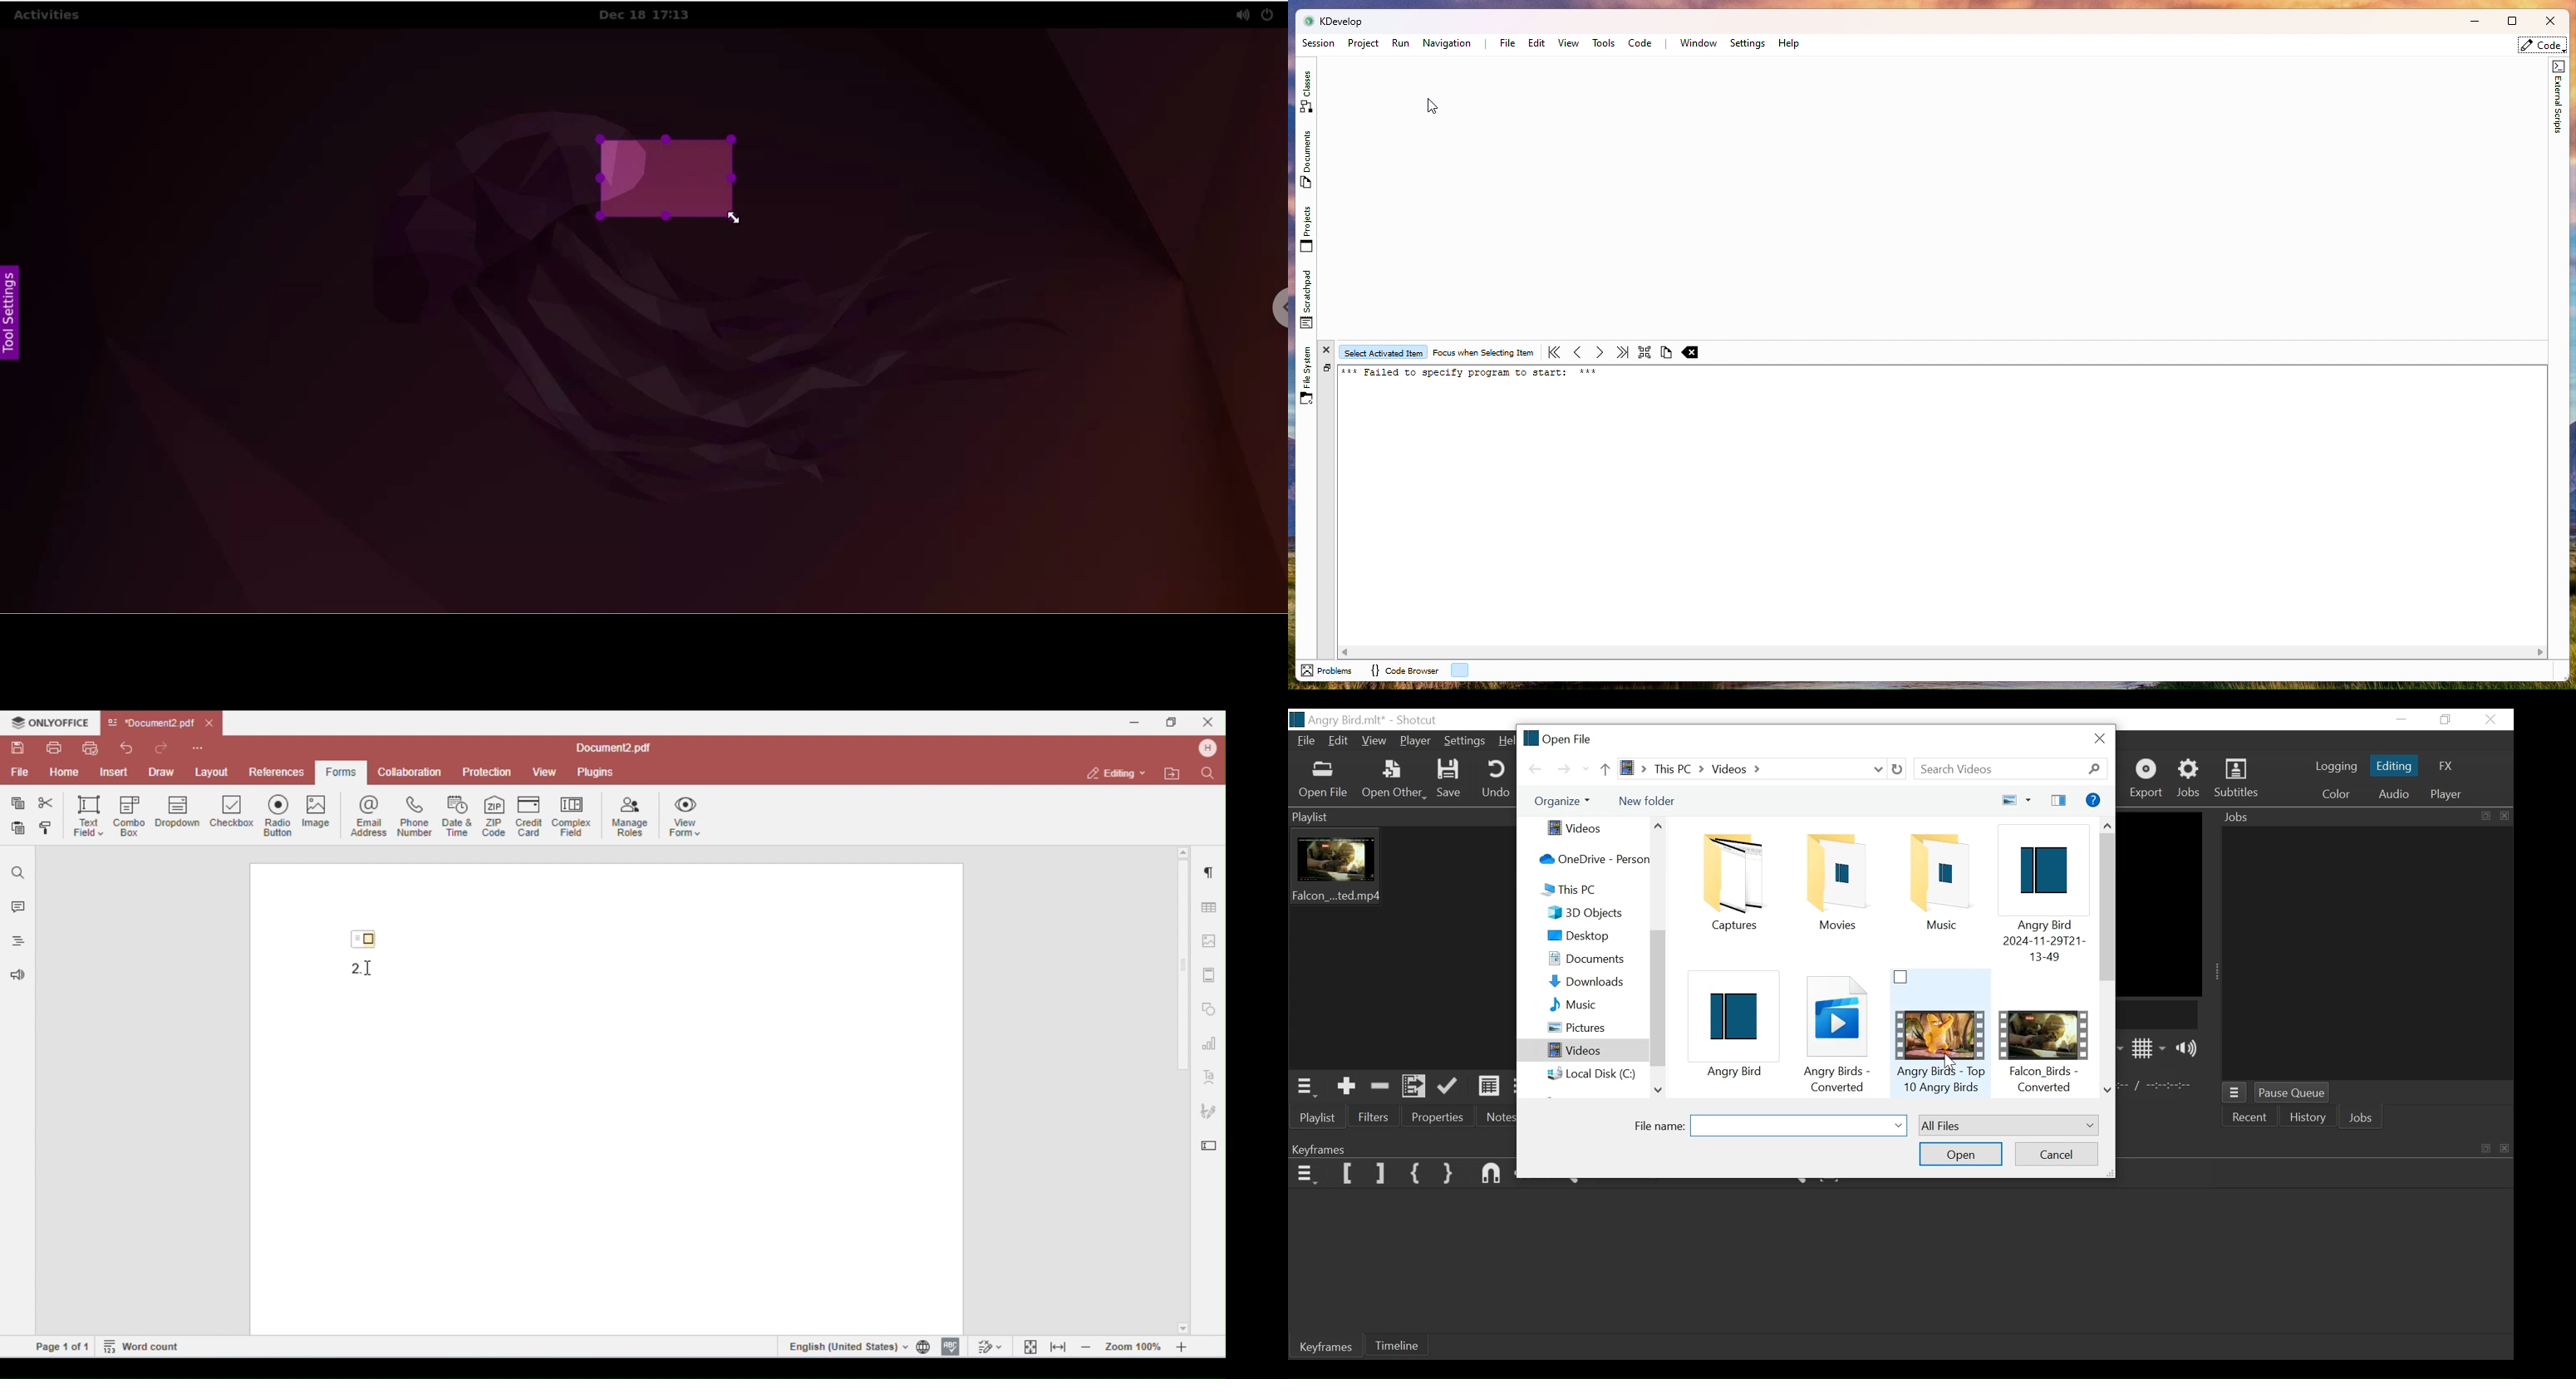  Describe the element at coordinates (2240, 778) in the screenshot. I see `Subtitles` at that location.